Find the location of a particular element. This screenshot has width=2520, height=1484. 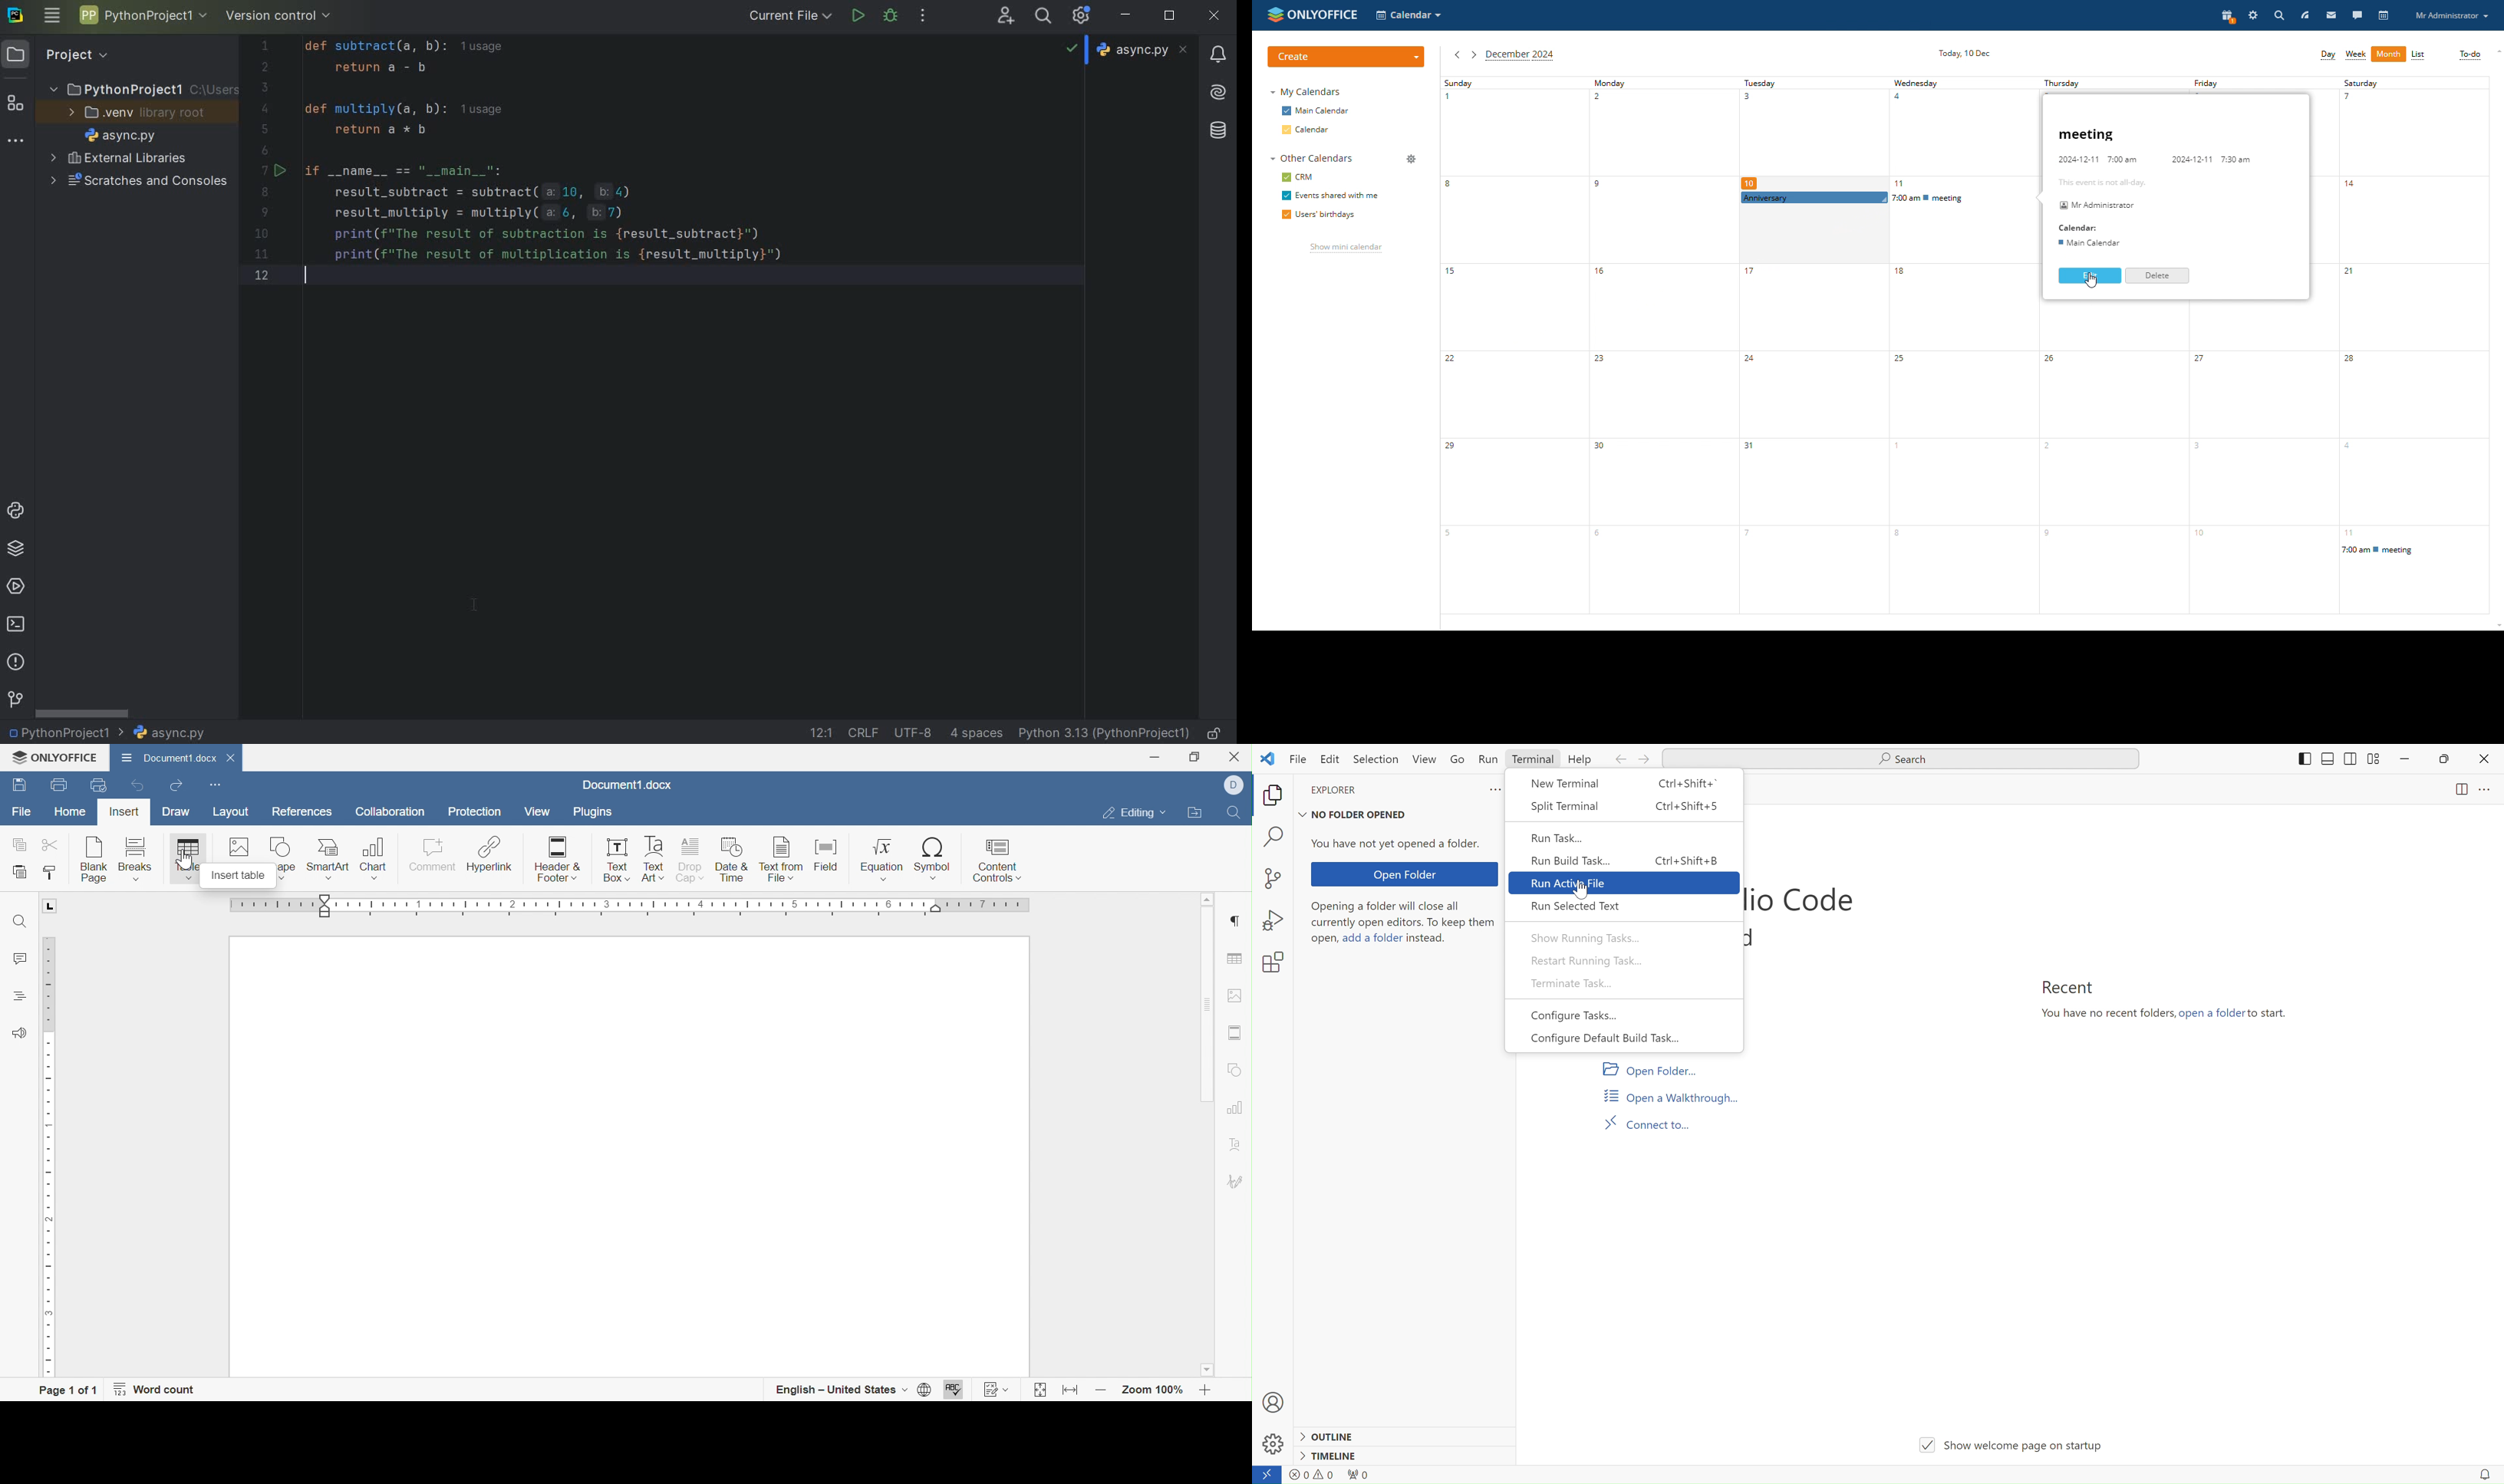

settings is located at coordinates (1281, 961).